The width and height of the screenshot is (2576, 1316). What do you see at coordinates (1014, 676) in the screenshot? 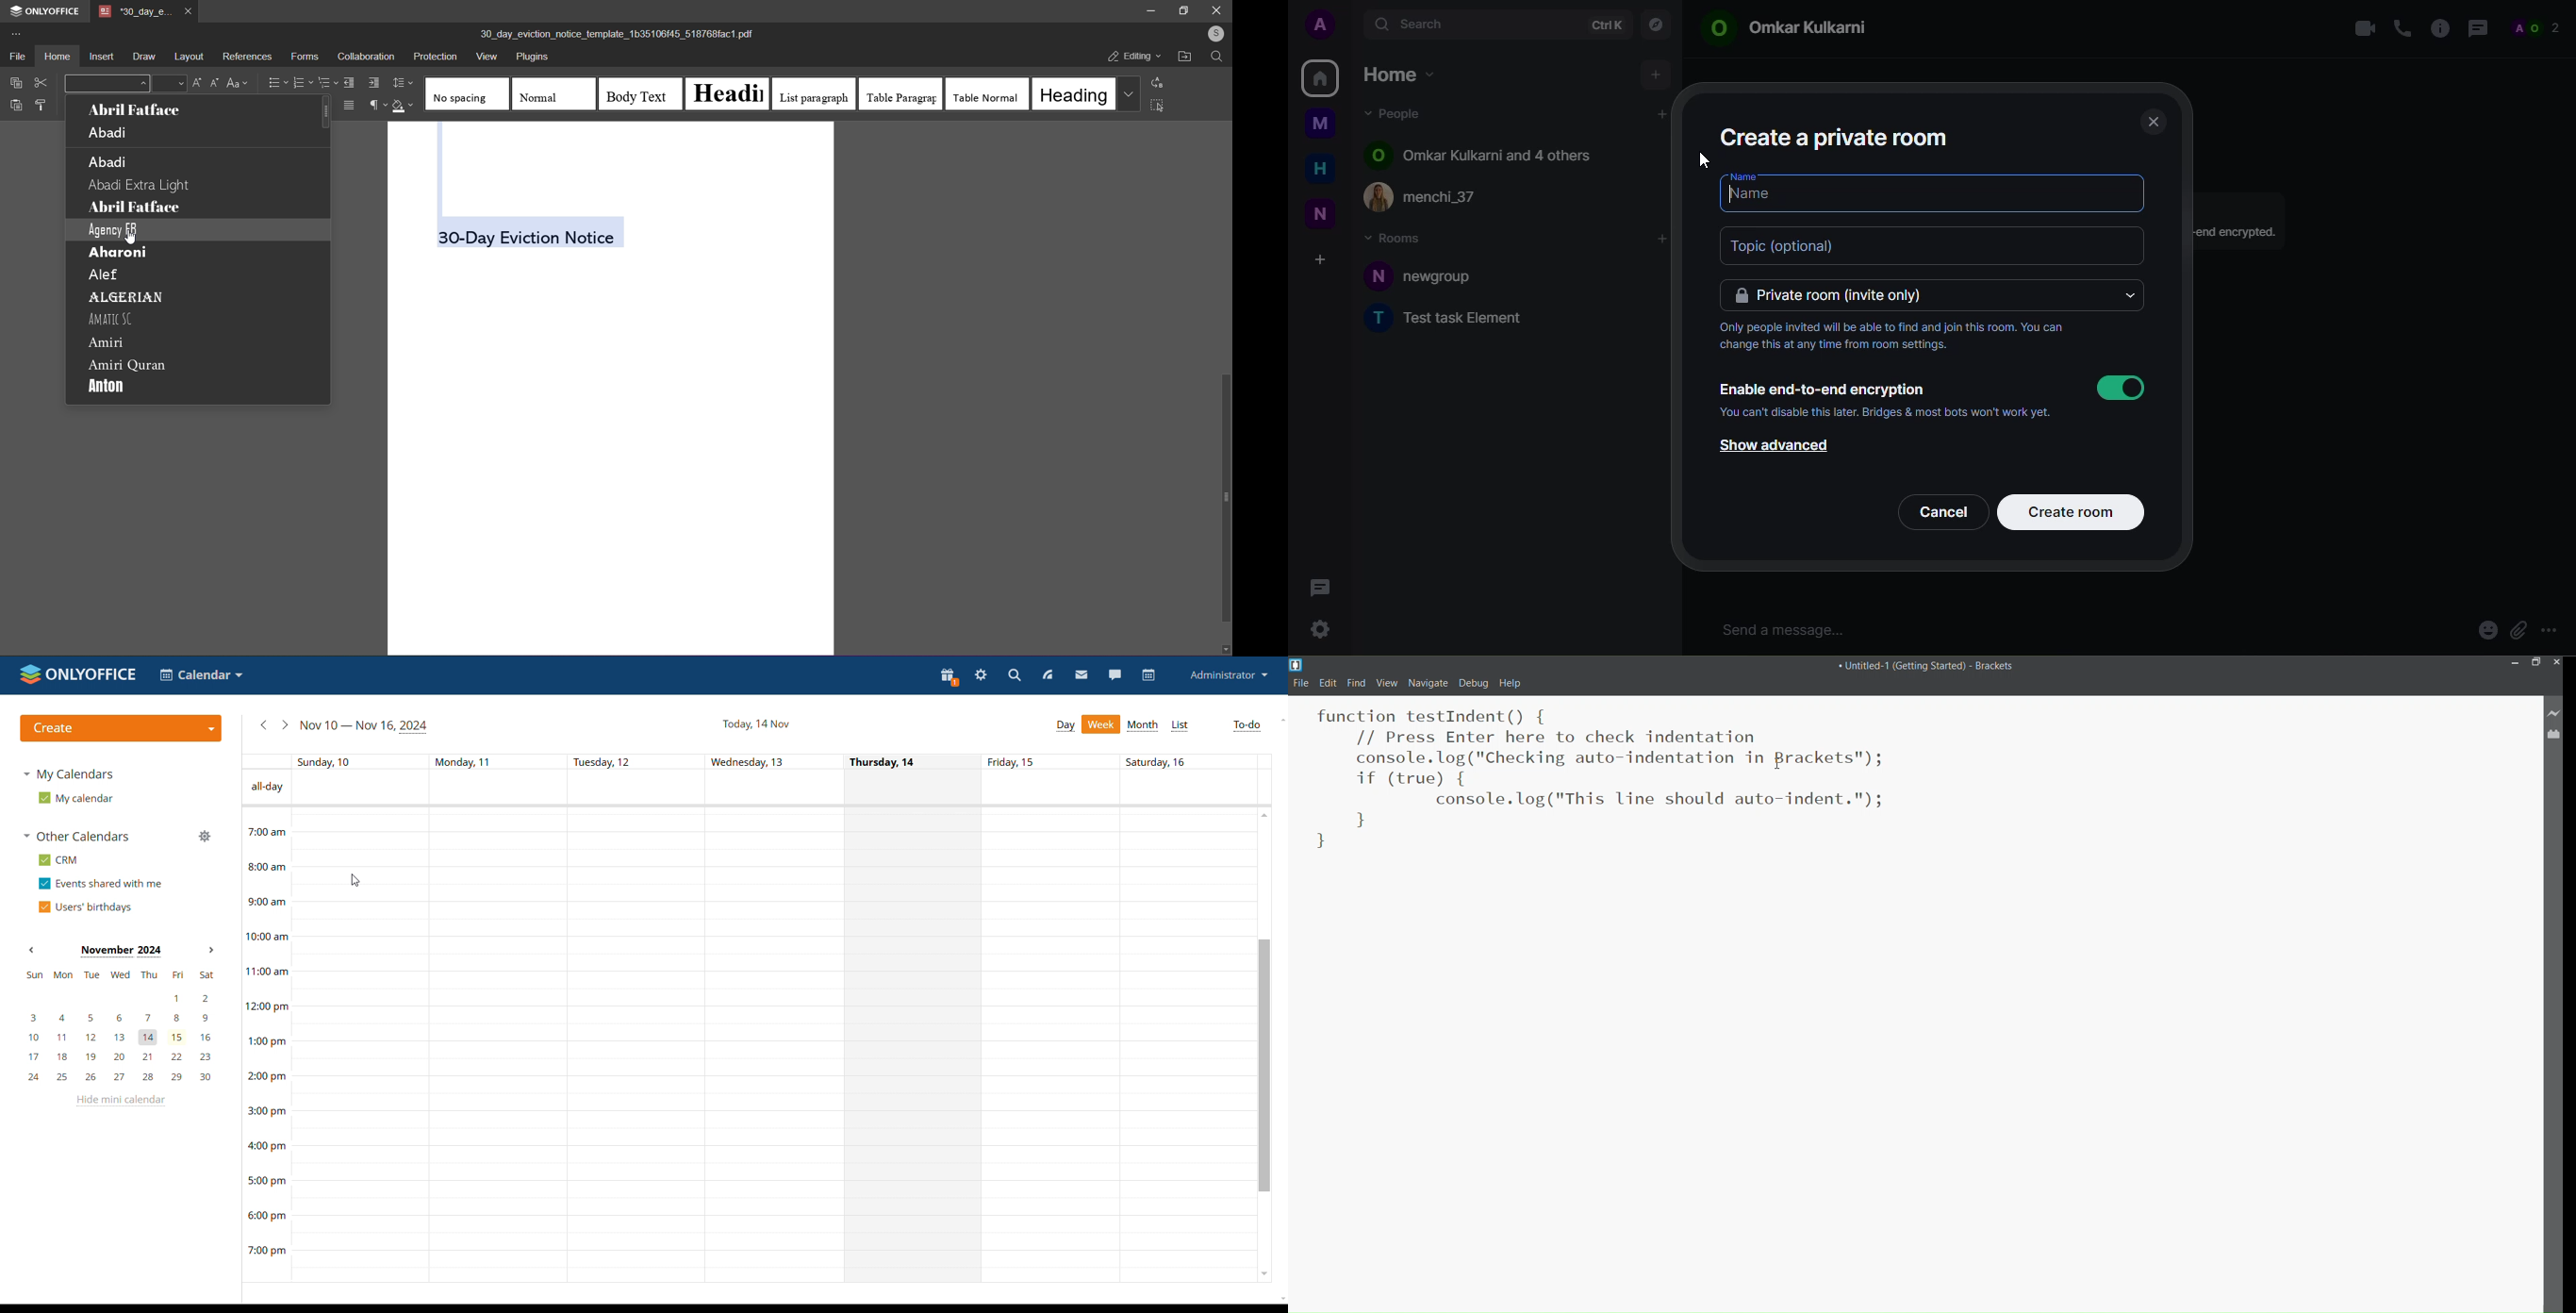
I see `search` at bounding box center [1014, 676].